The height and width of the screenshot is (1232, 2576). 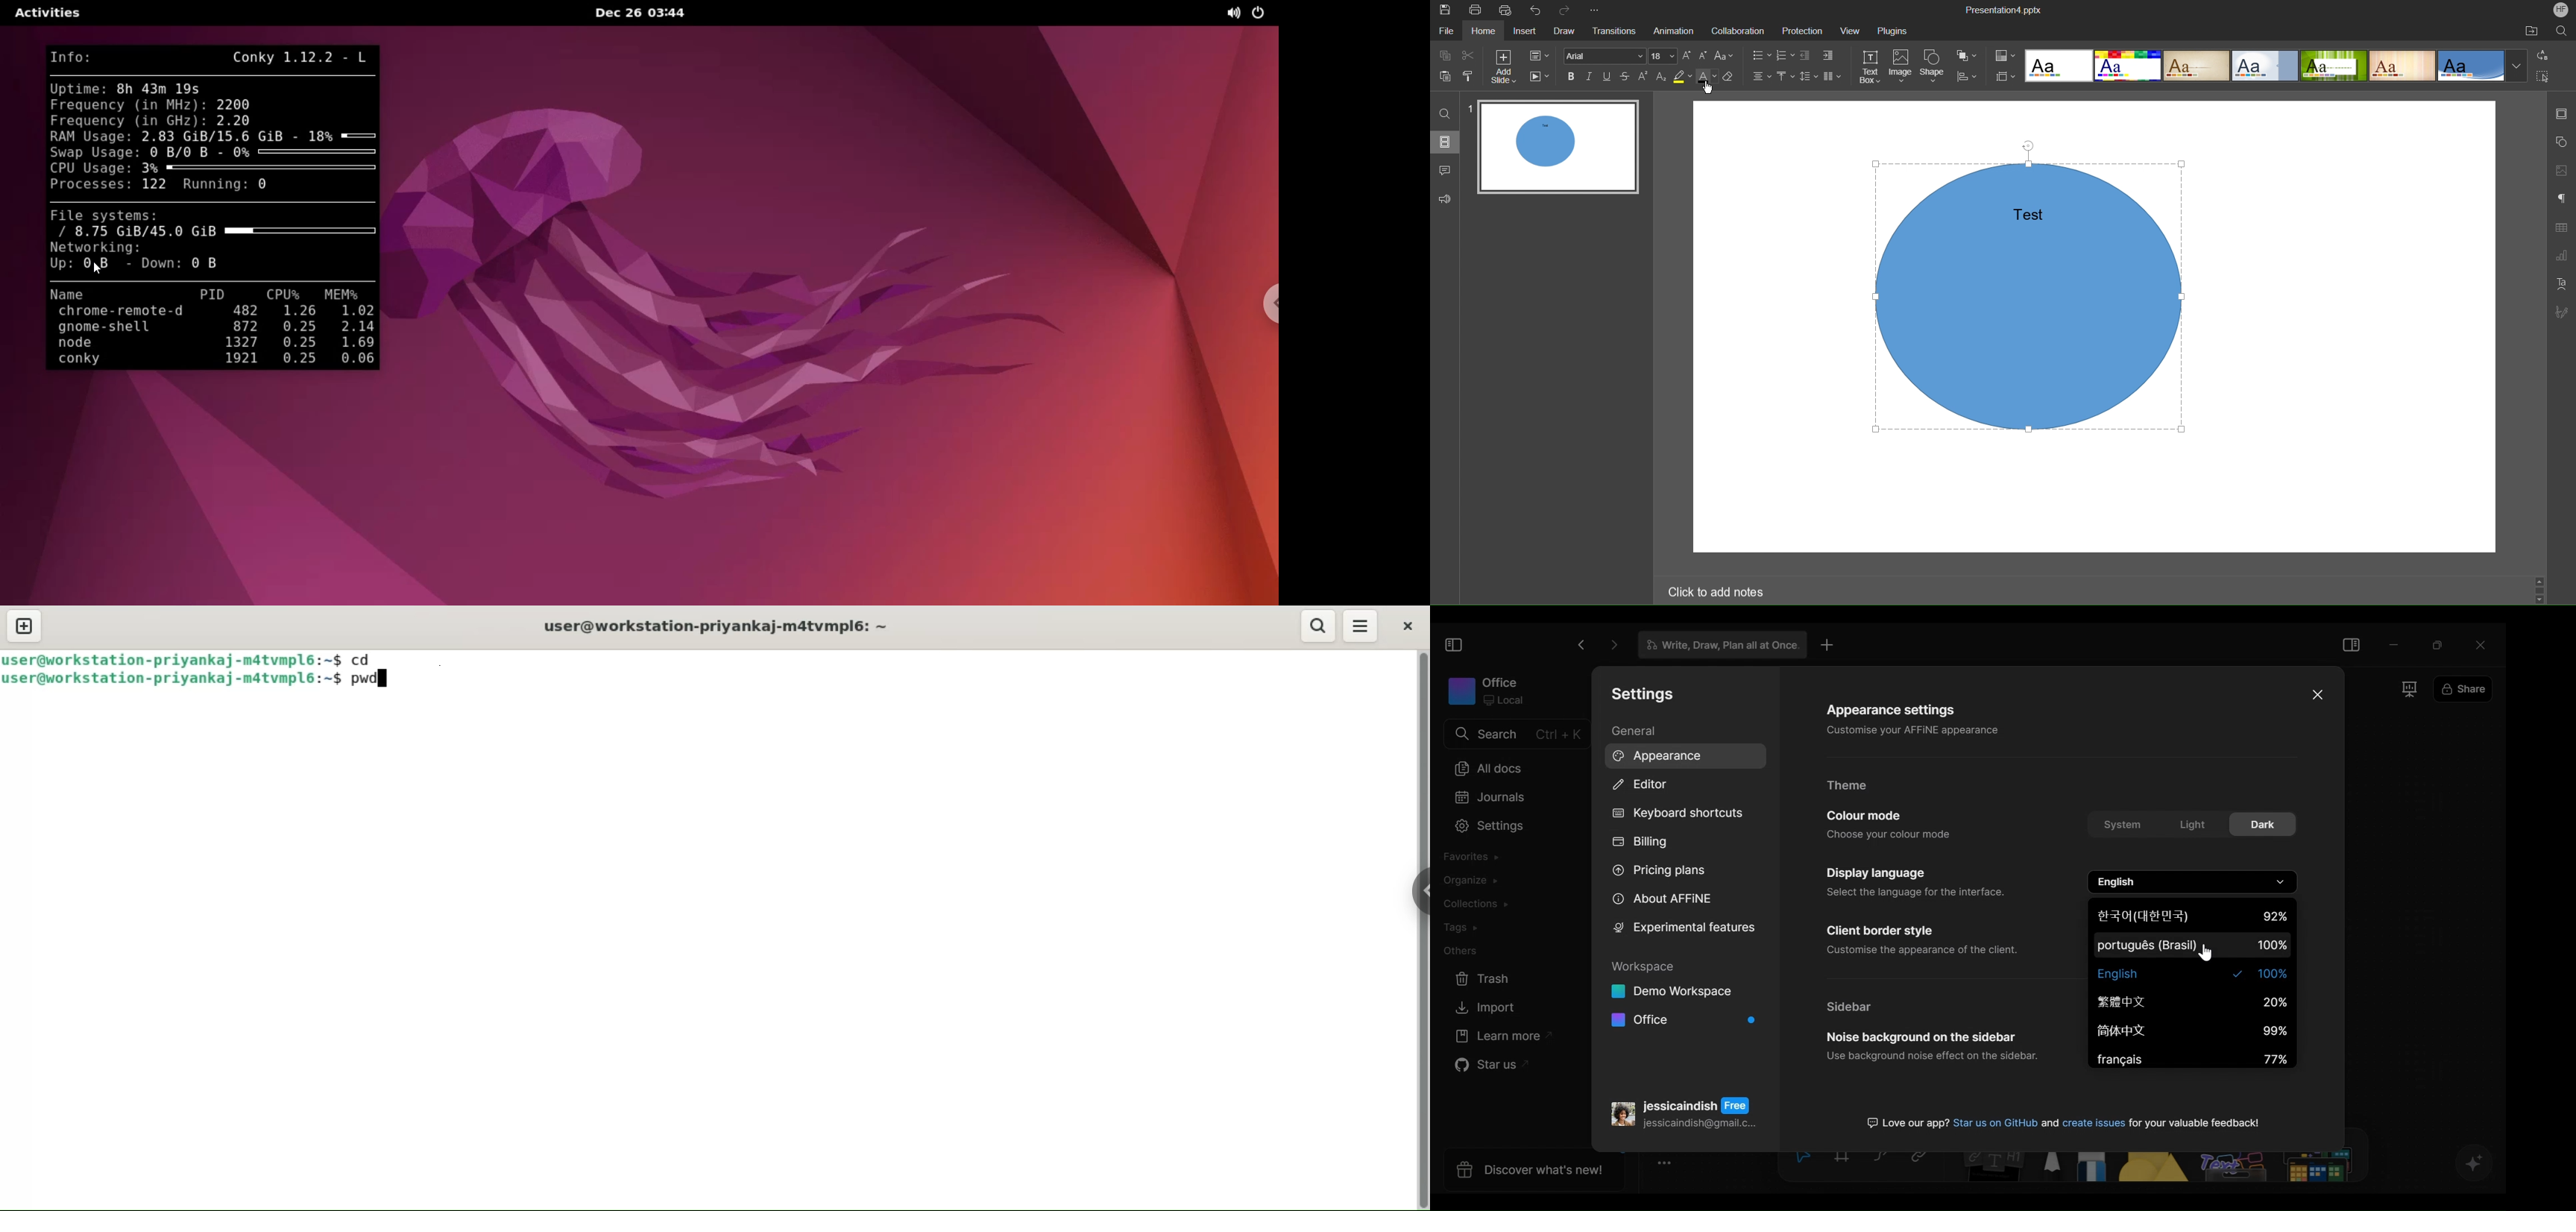 What do you see at coordinates (2475, 1164) in the screenshot?
I see `AFFiNE AI` at bounding box center [2475, 1164].